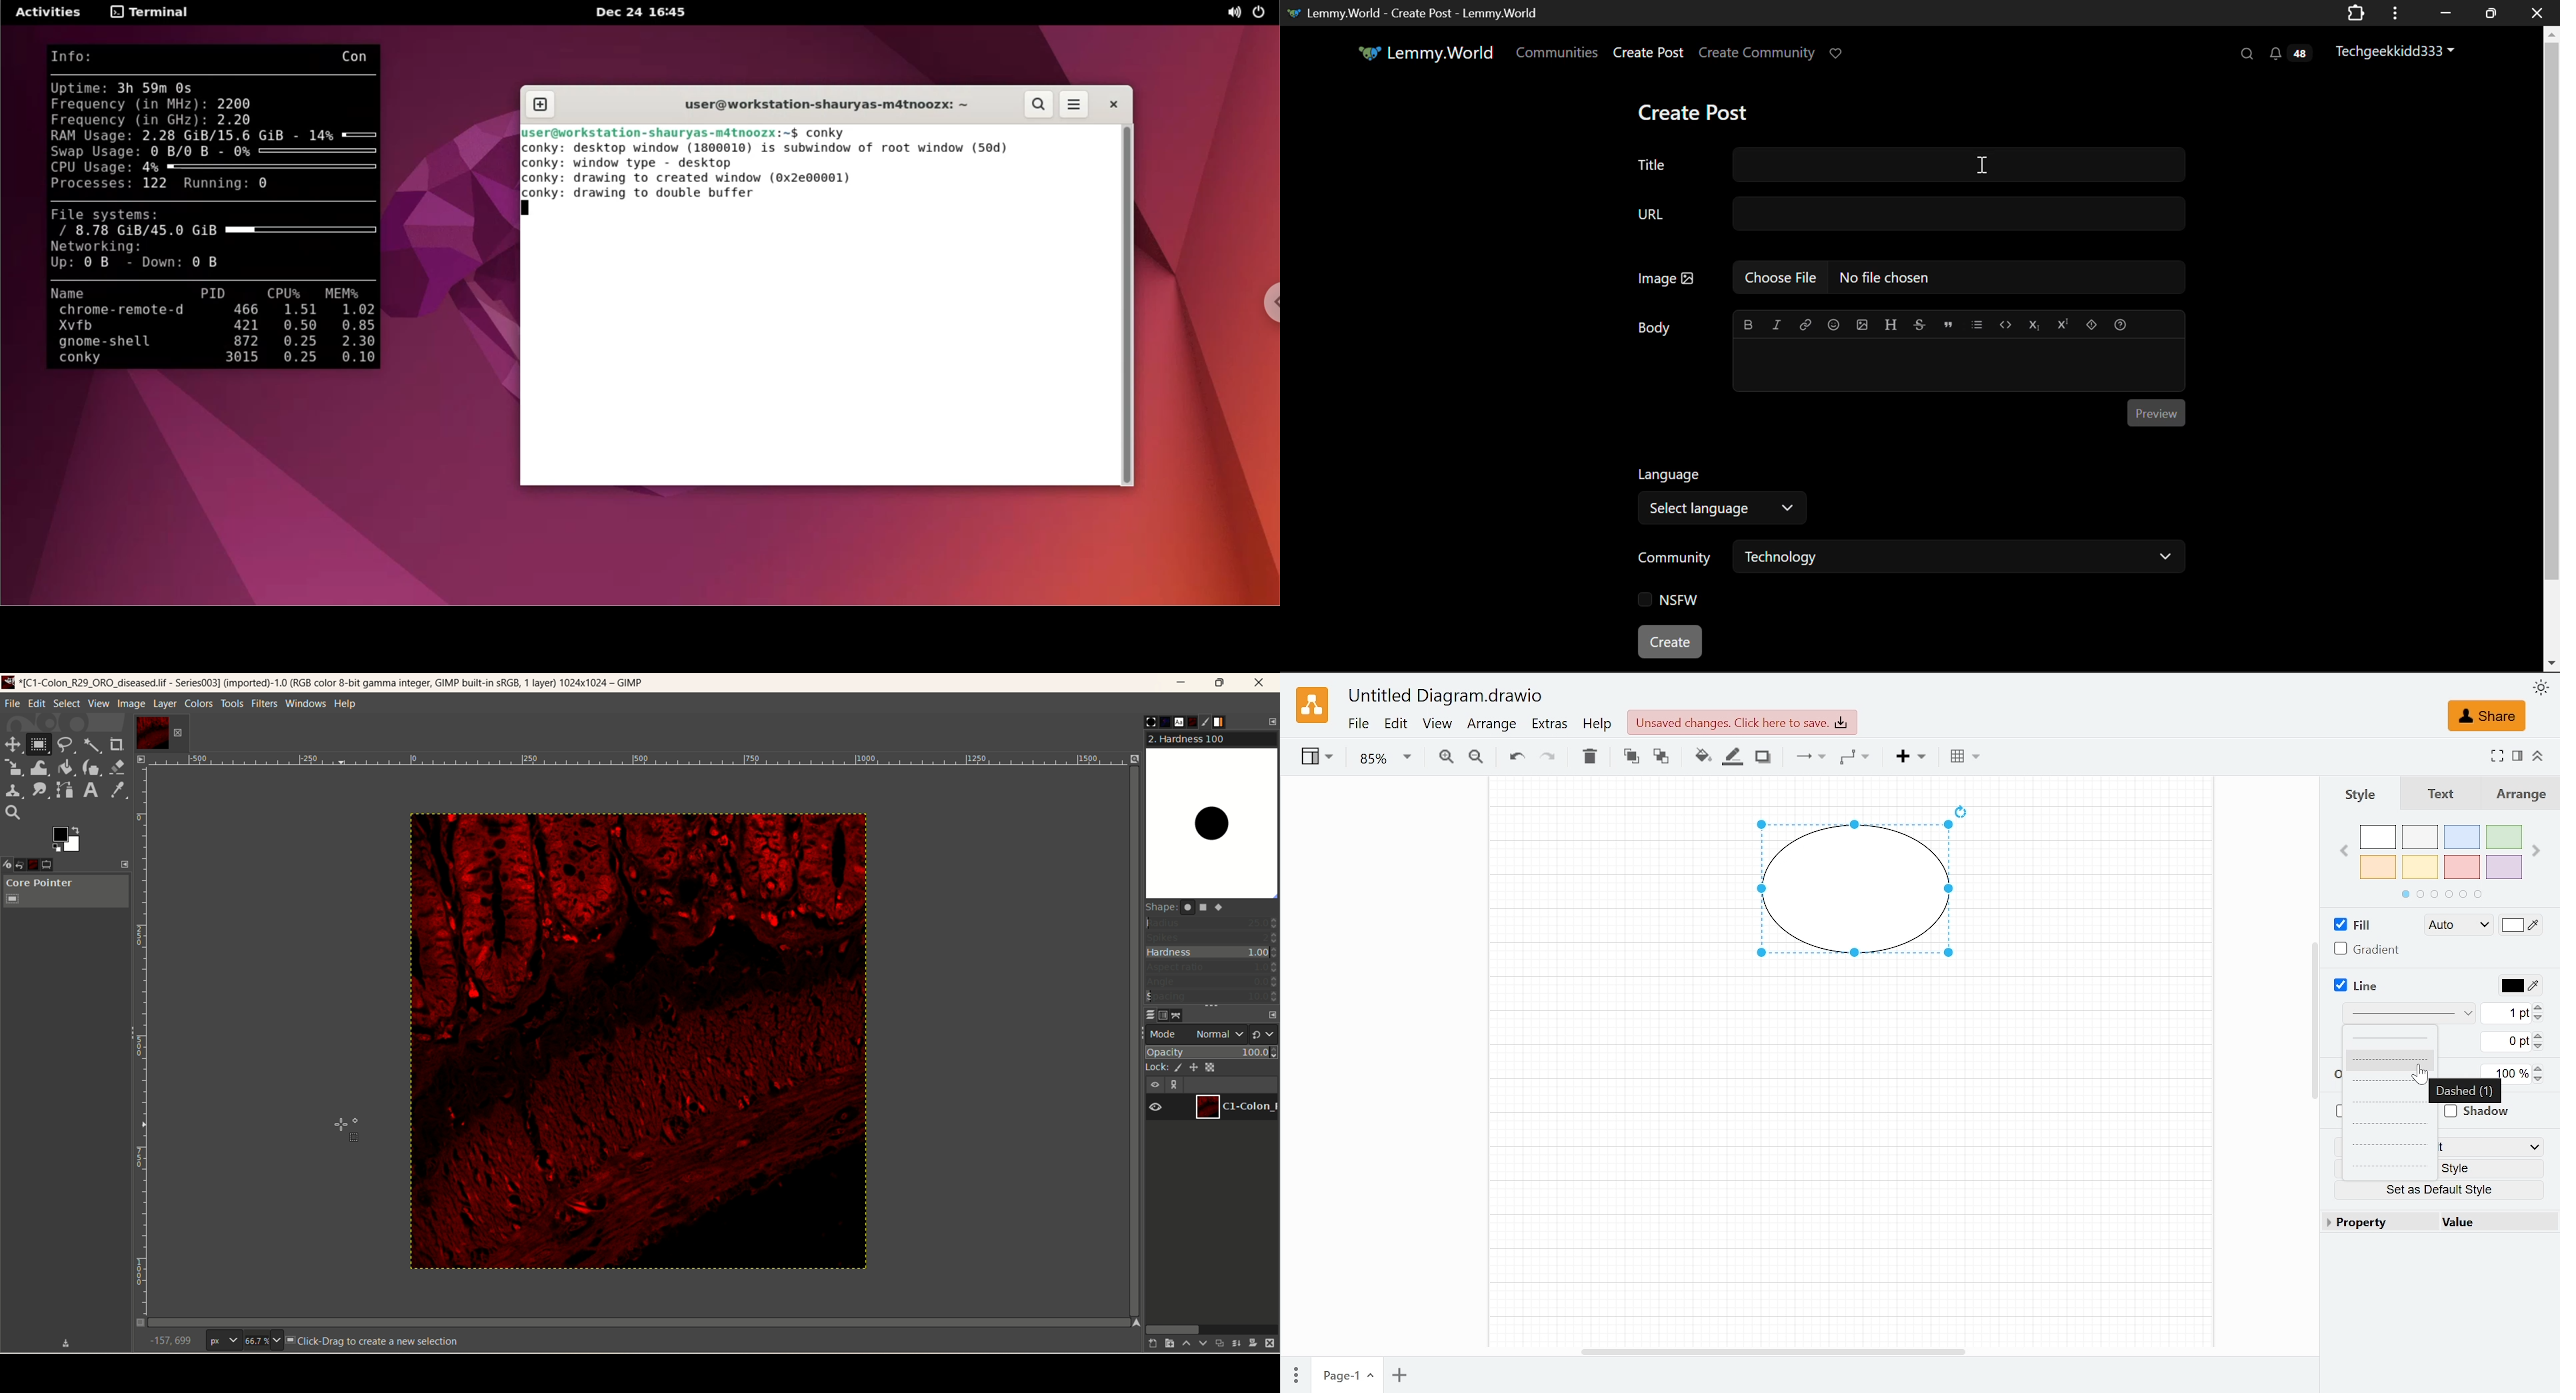  Describe the element at coordinates (1590, 760) in the screenshot. I see `Delete` at that location.